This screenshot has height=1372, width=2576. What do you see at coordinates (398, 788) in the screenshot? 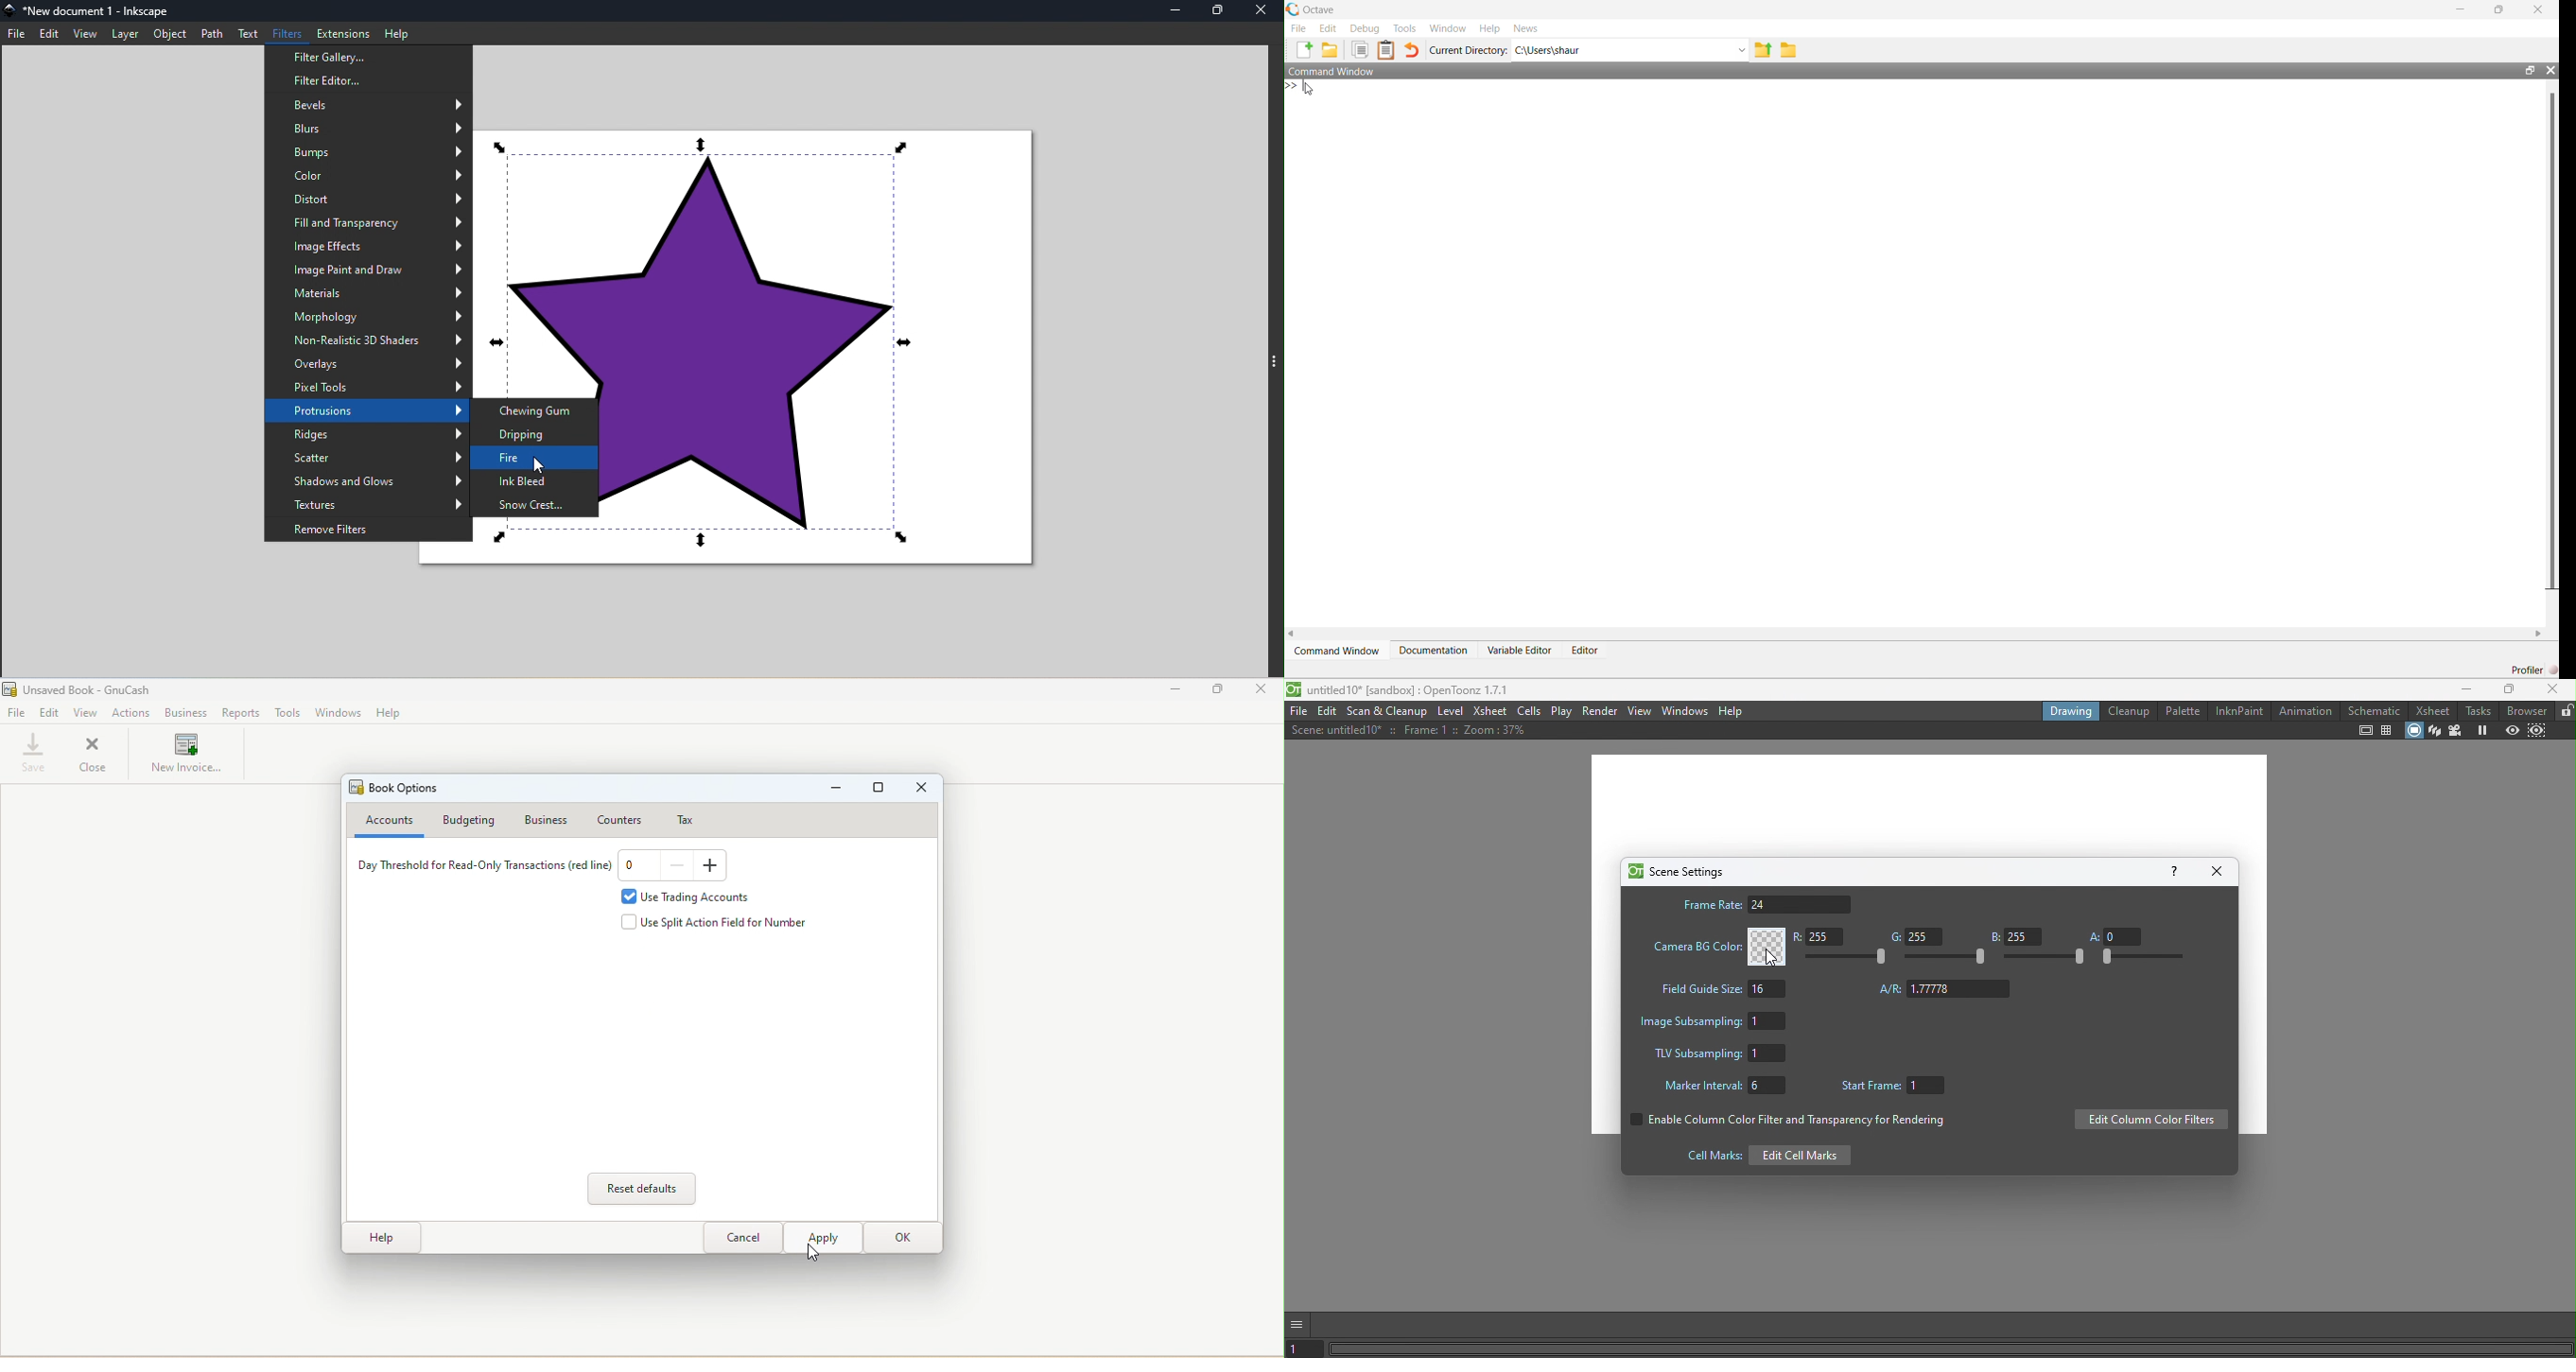
I see `Book options` at bounding box center [398, 788].